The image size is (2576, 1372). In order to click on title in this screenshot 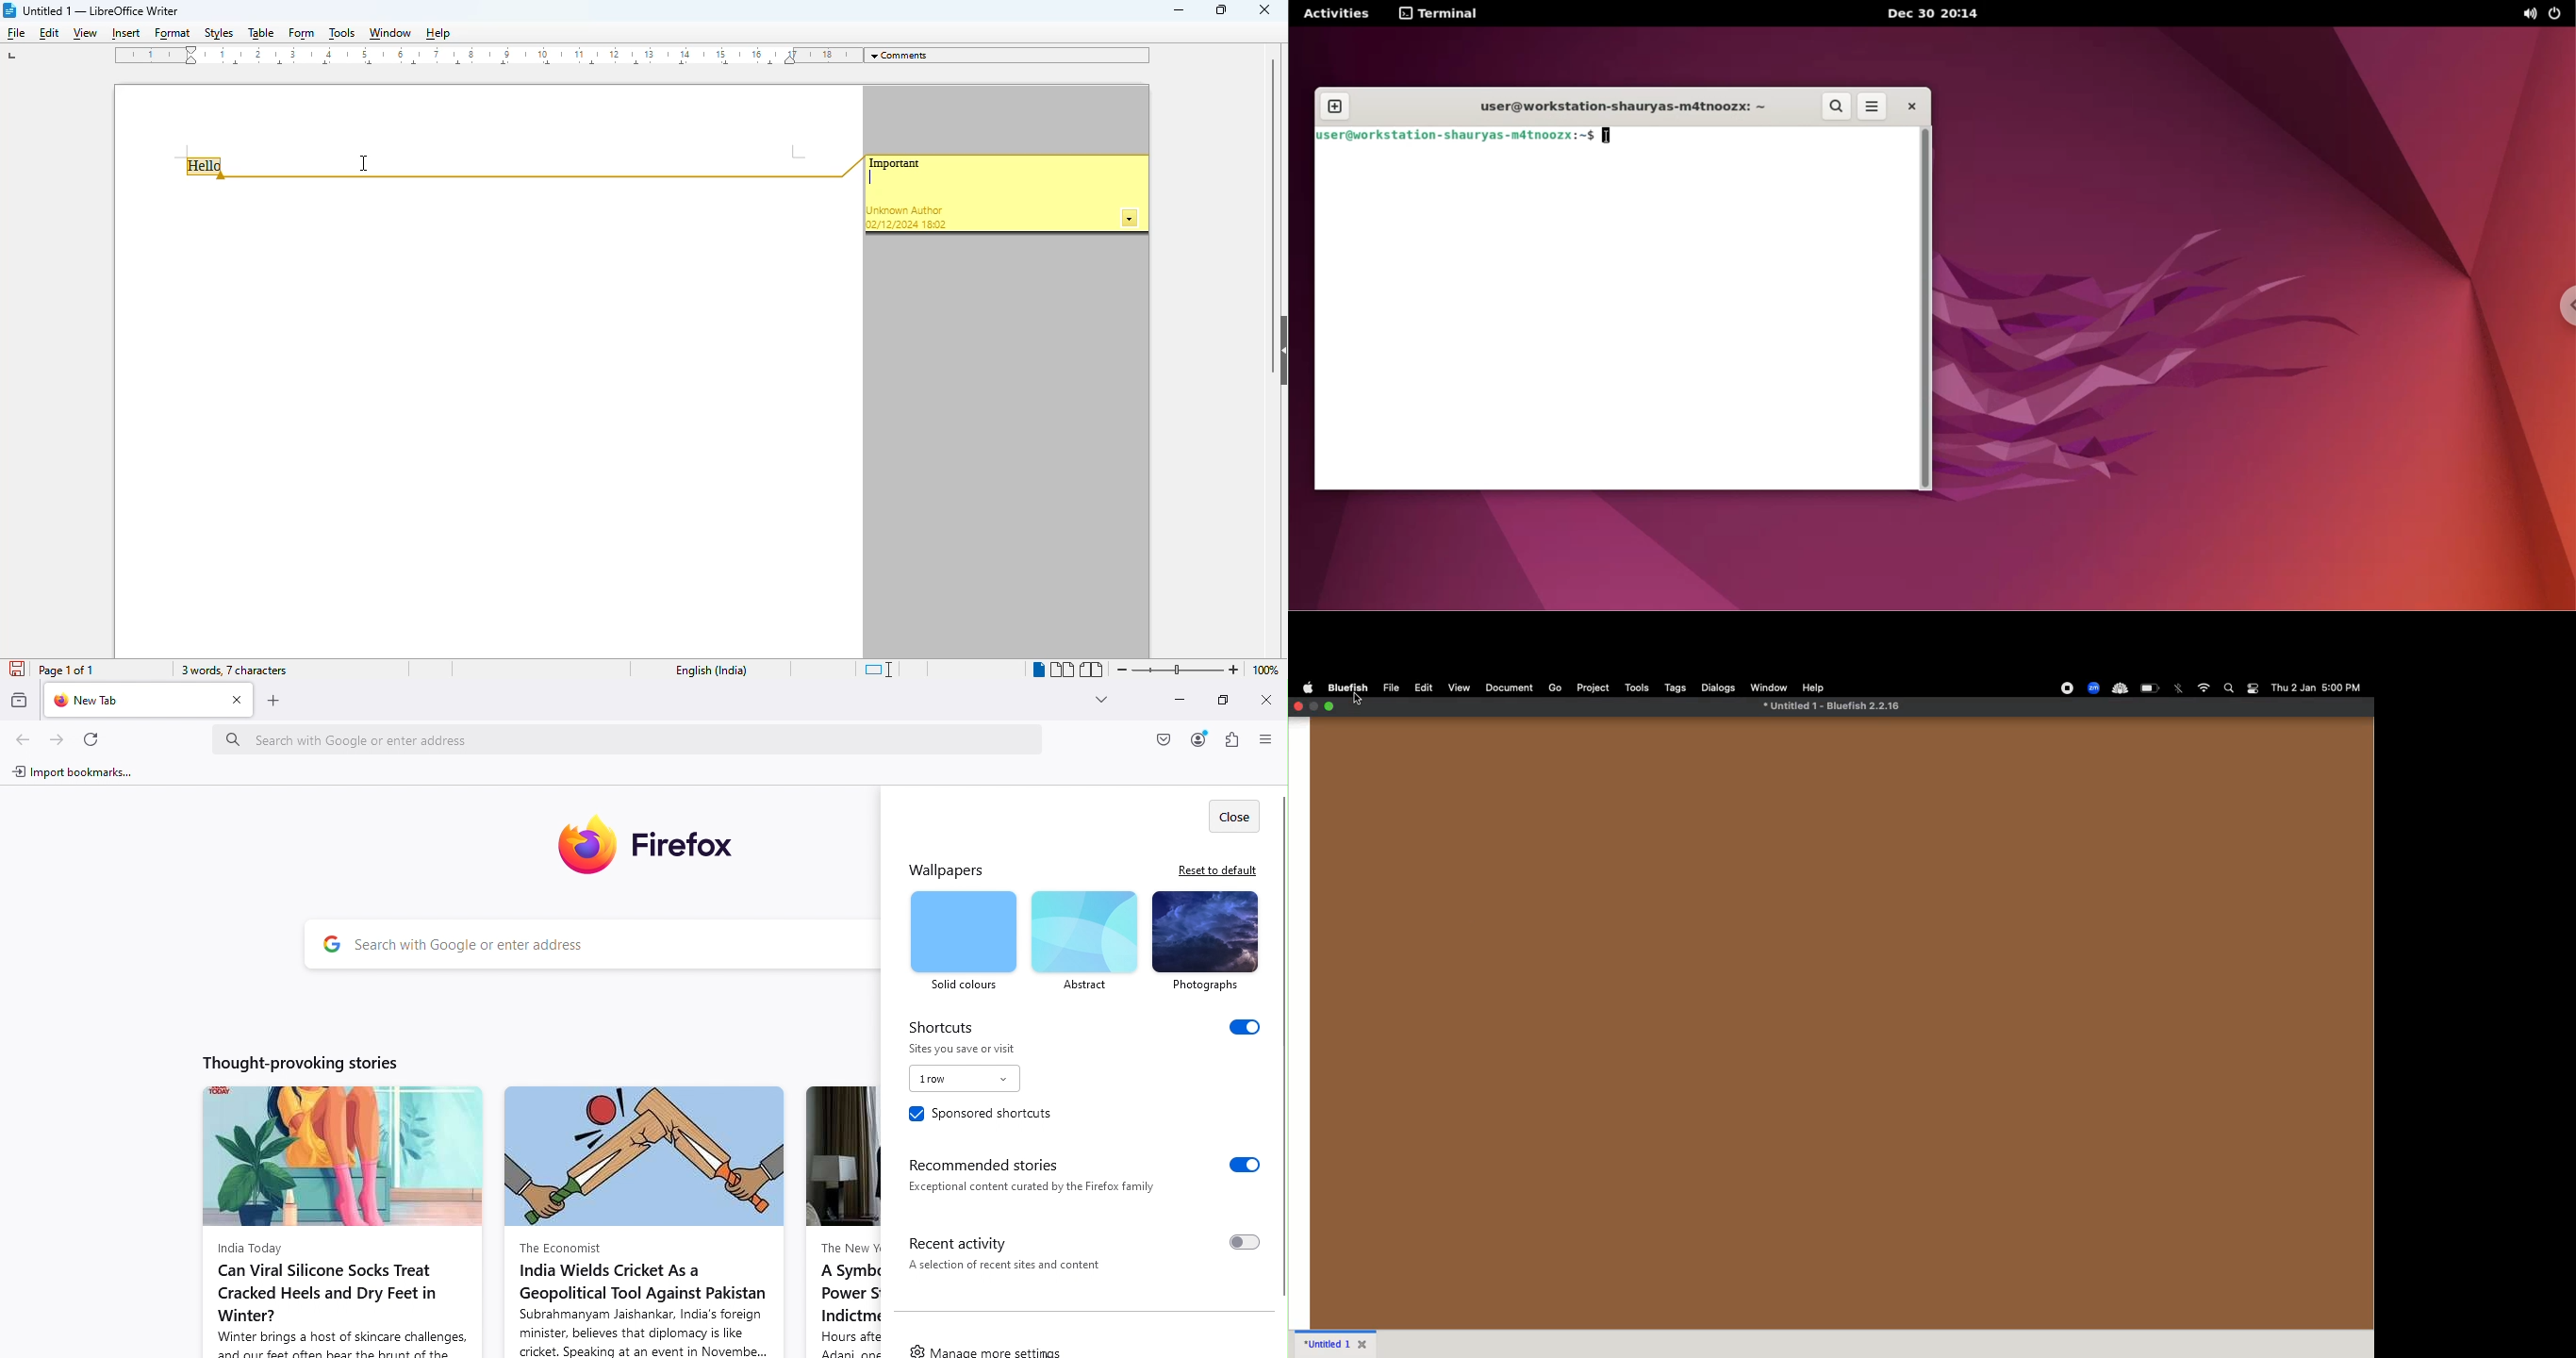, I will do `click(101, 10)`.